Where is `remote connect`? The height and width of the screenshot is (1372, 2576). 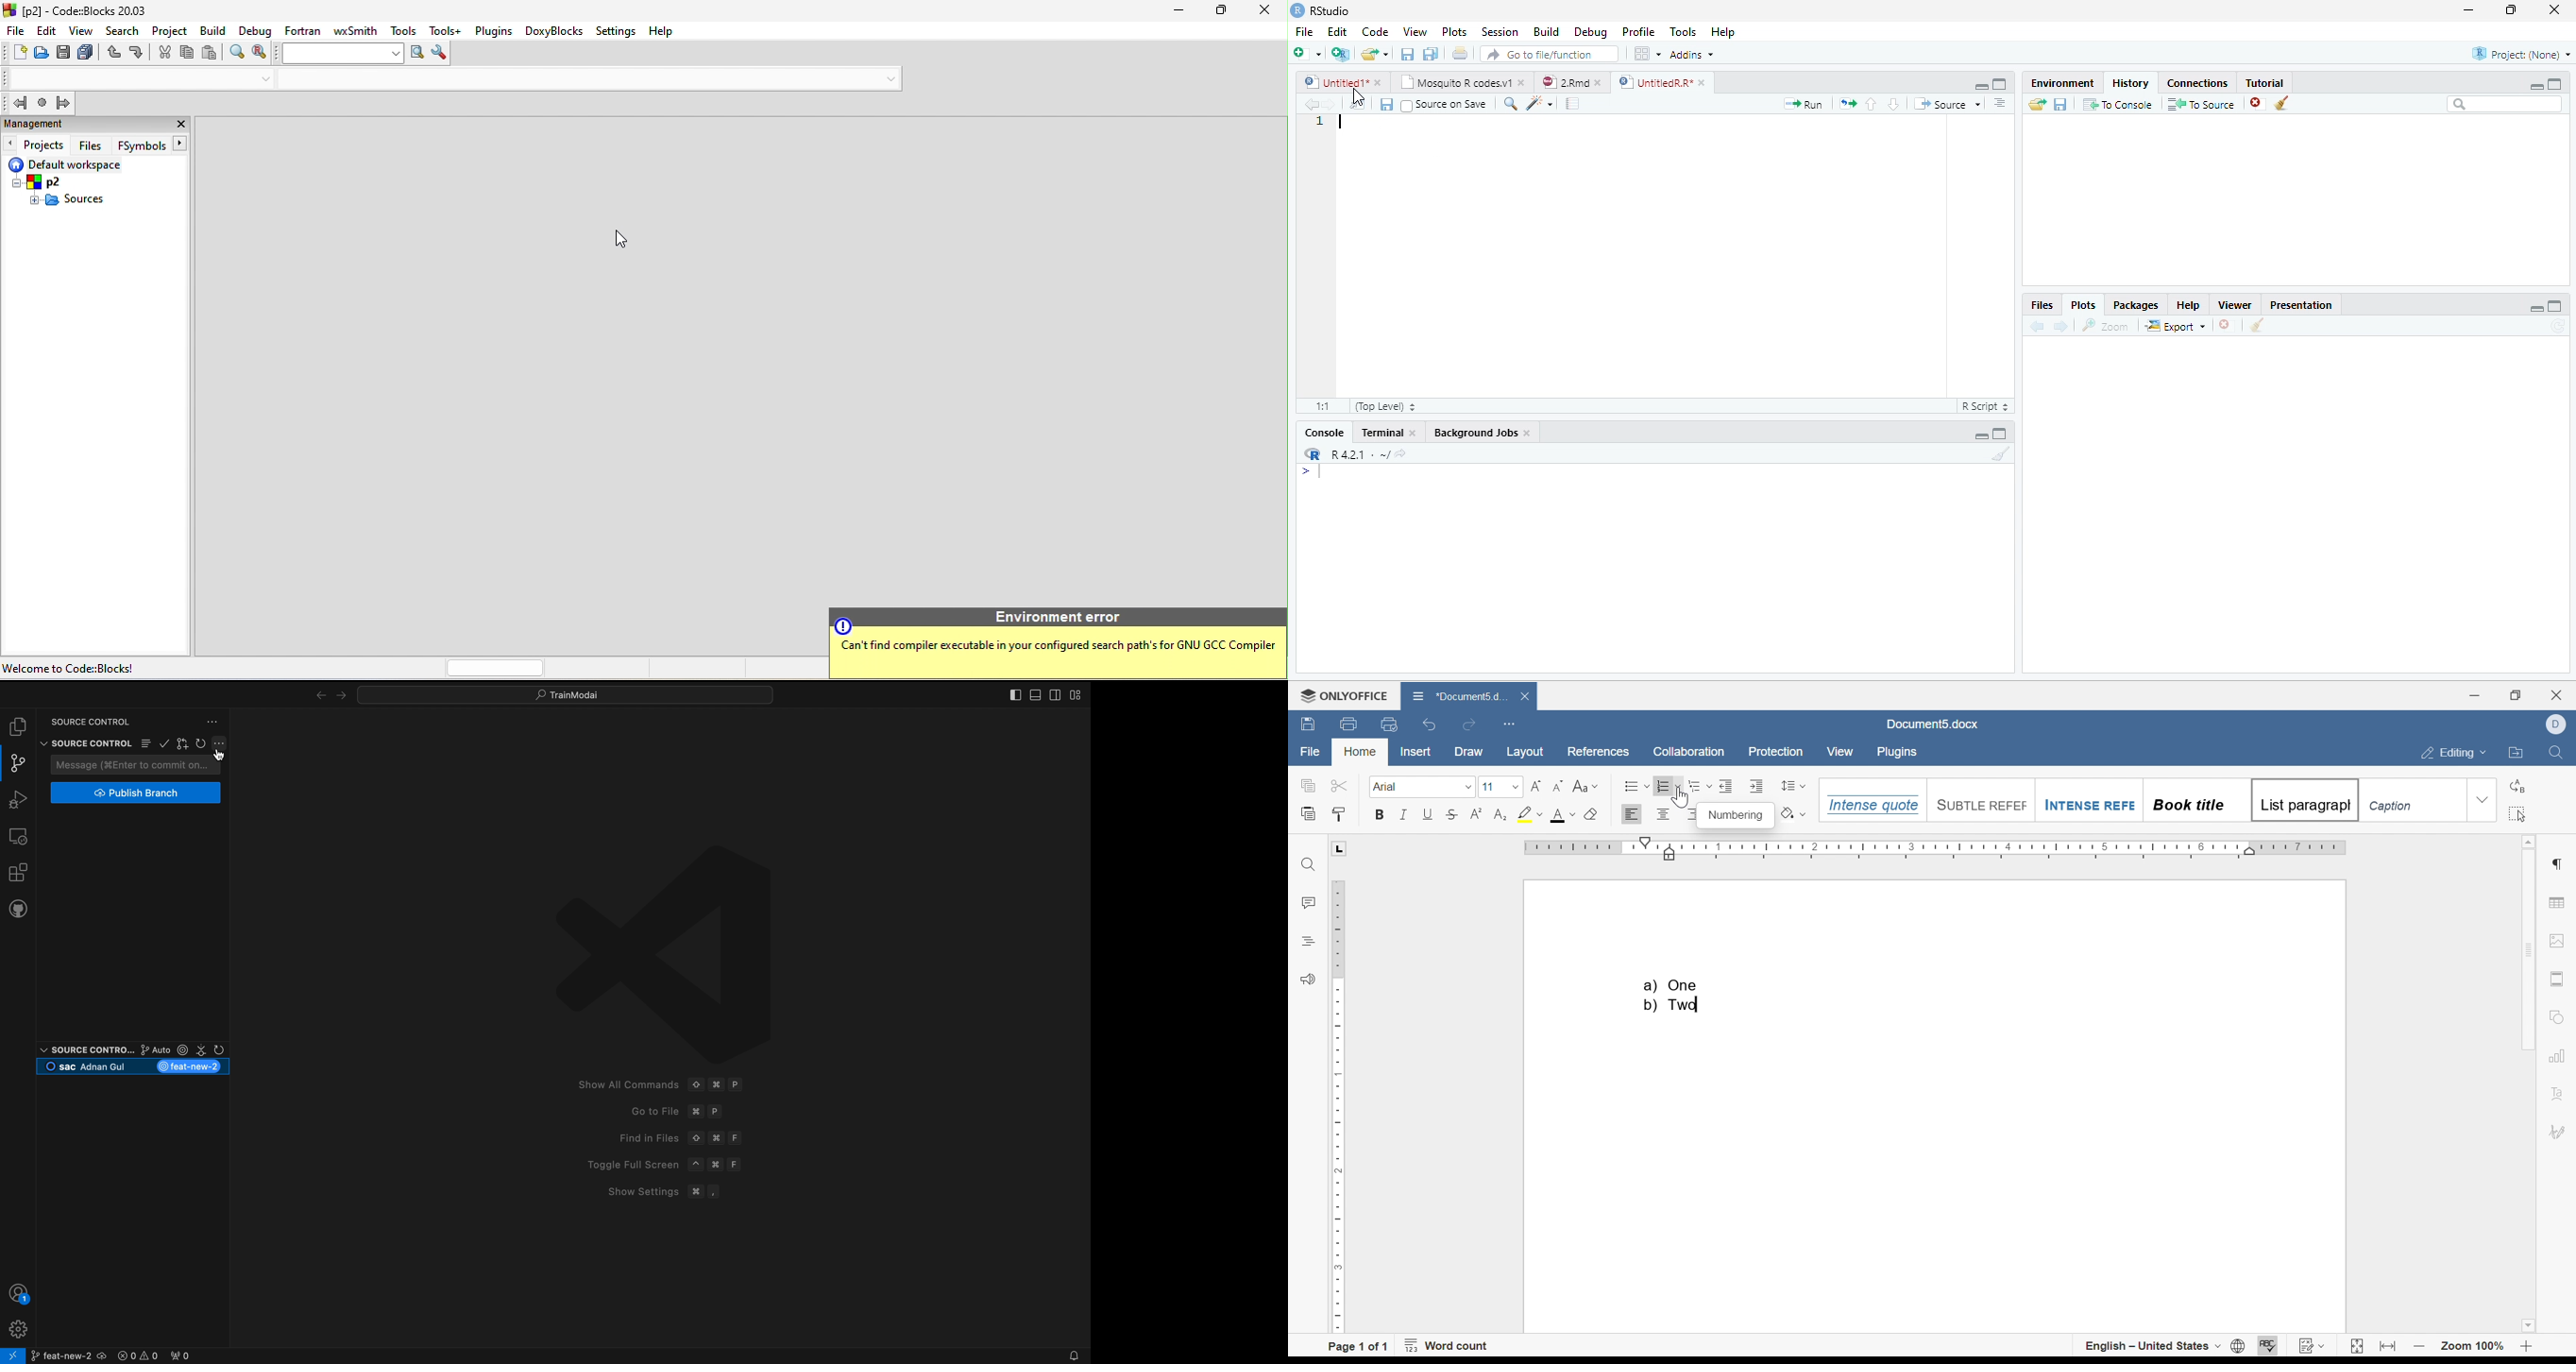 remote connect is located at coordinates (13, 1356).